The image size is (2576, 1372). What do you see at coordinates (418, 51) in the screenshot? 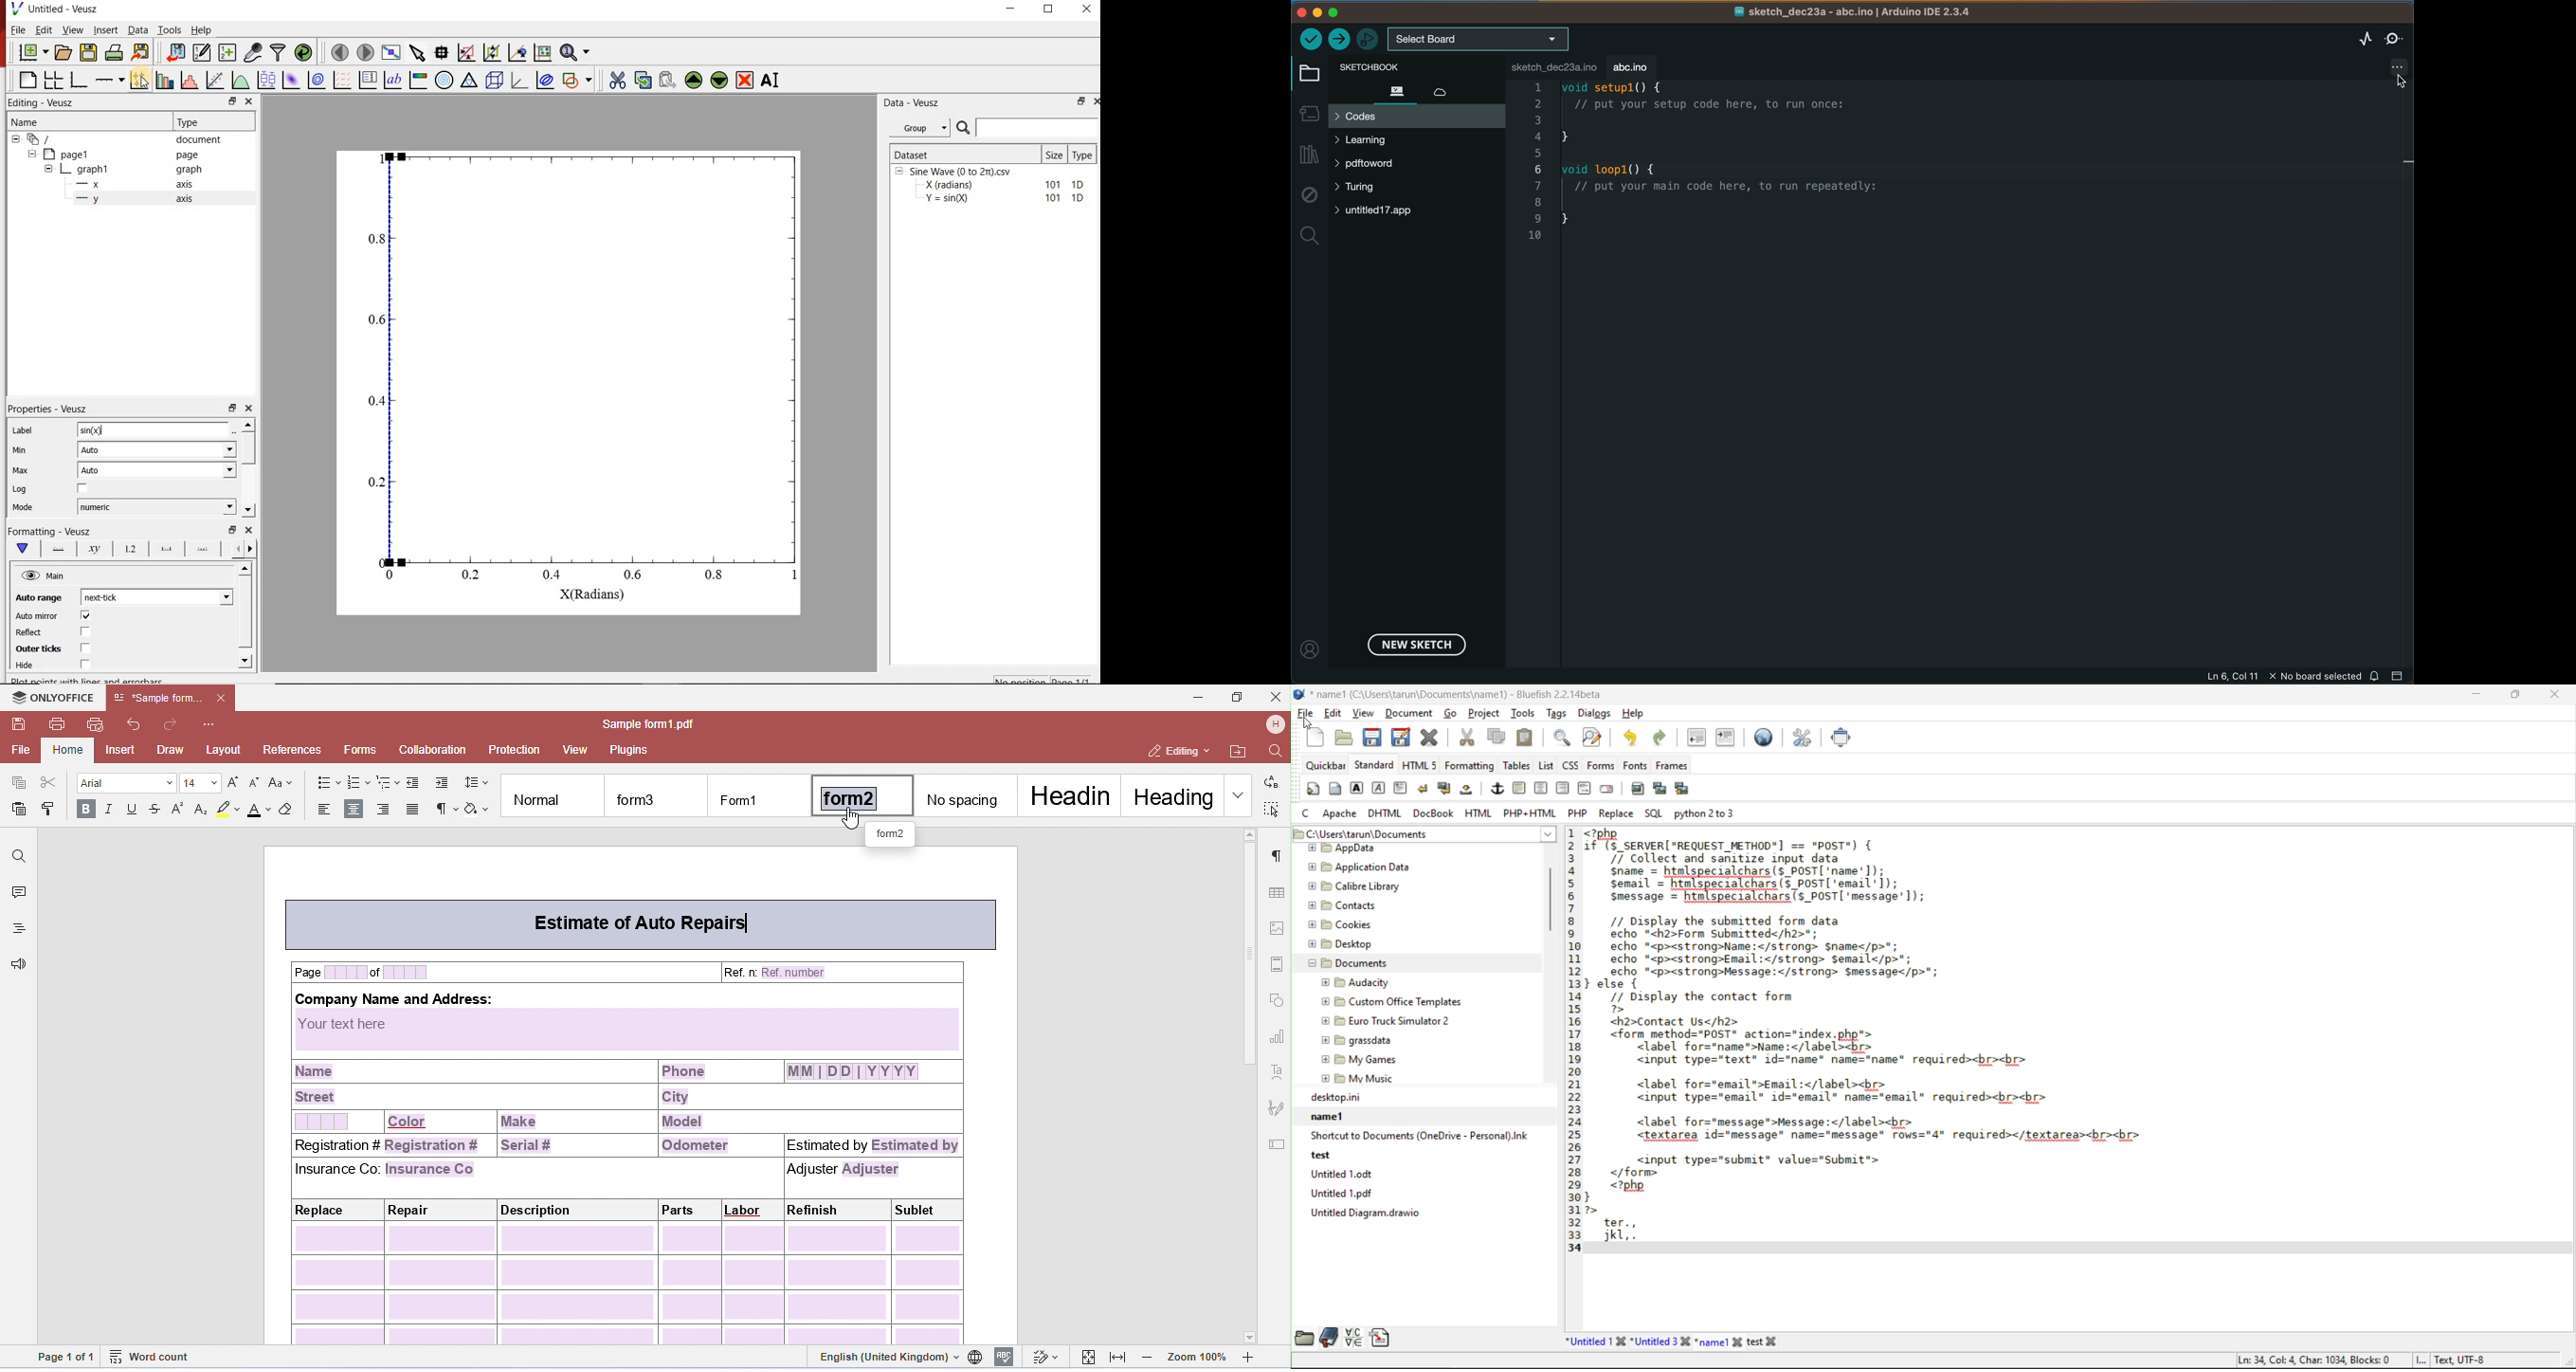
I see `select item from graph` at bounding box center [418, 51].